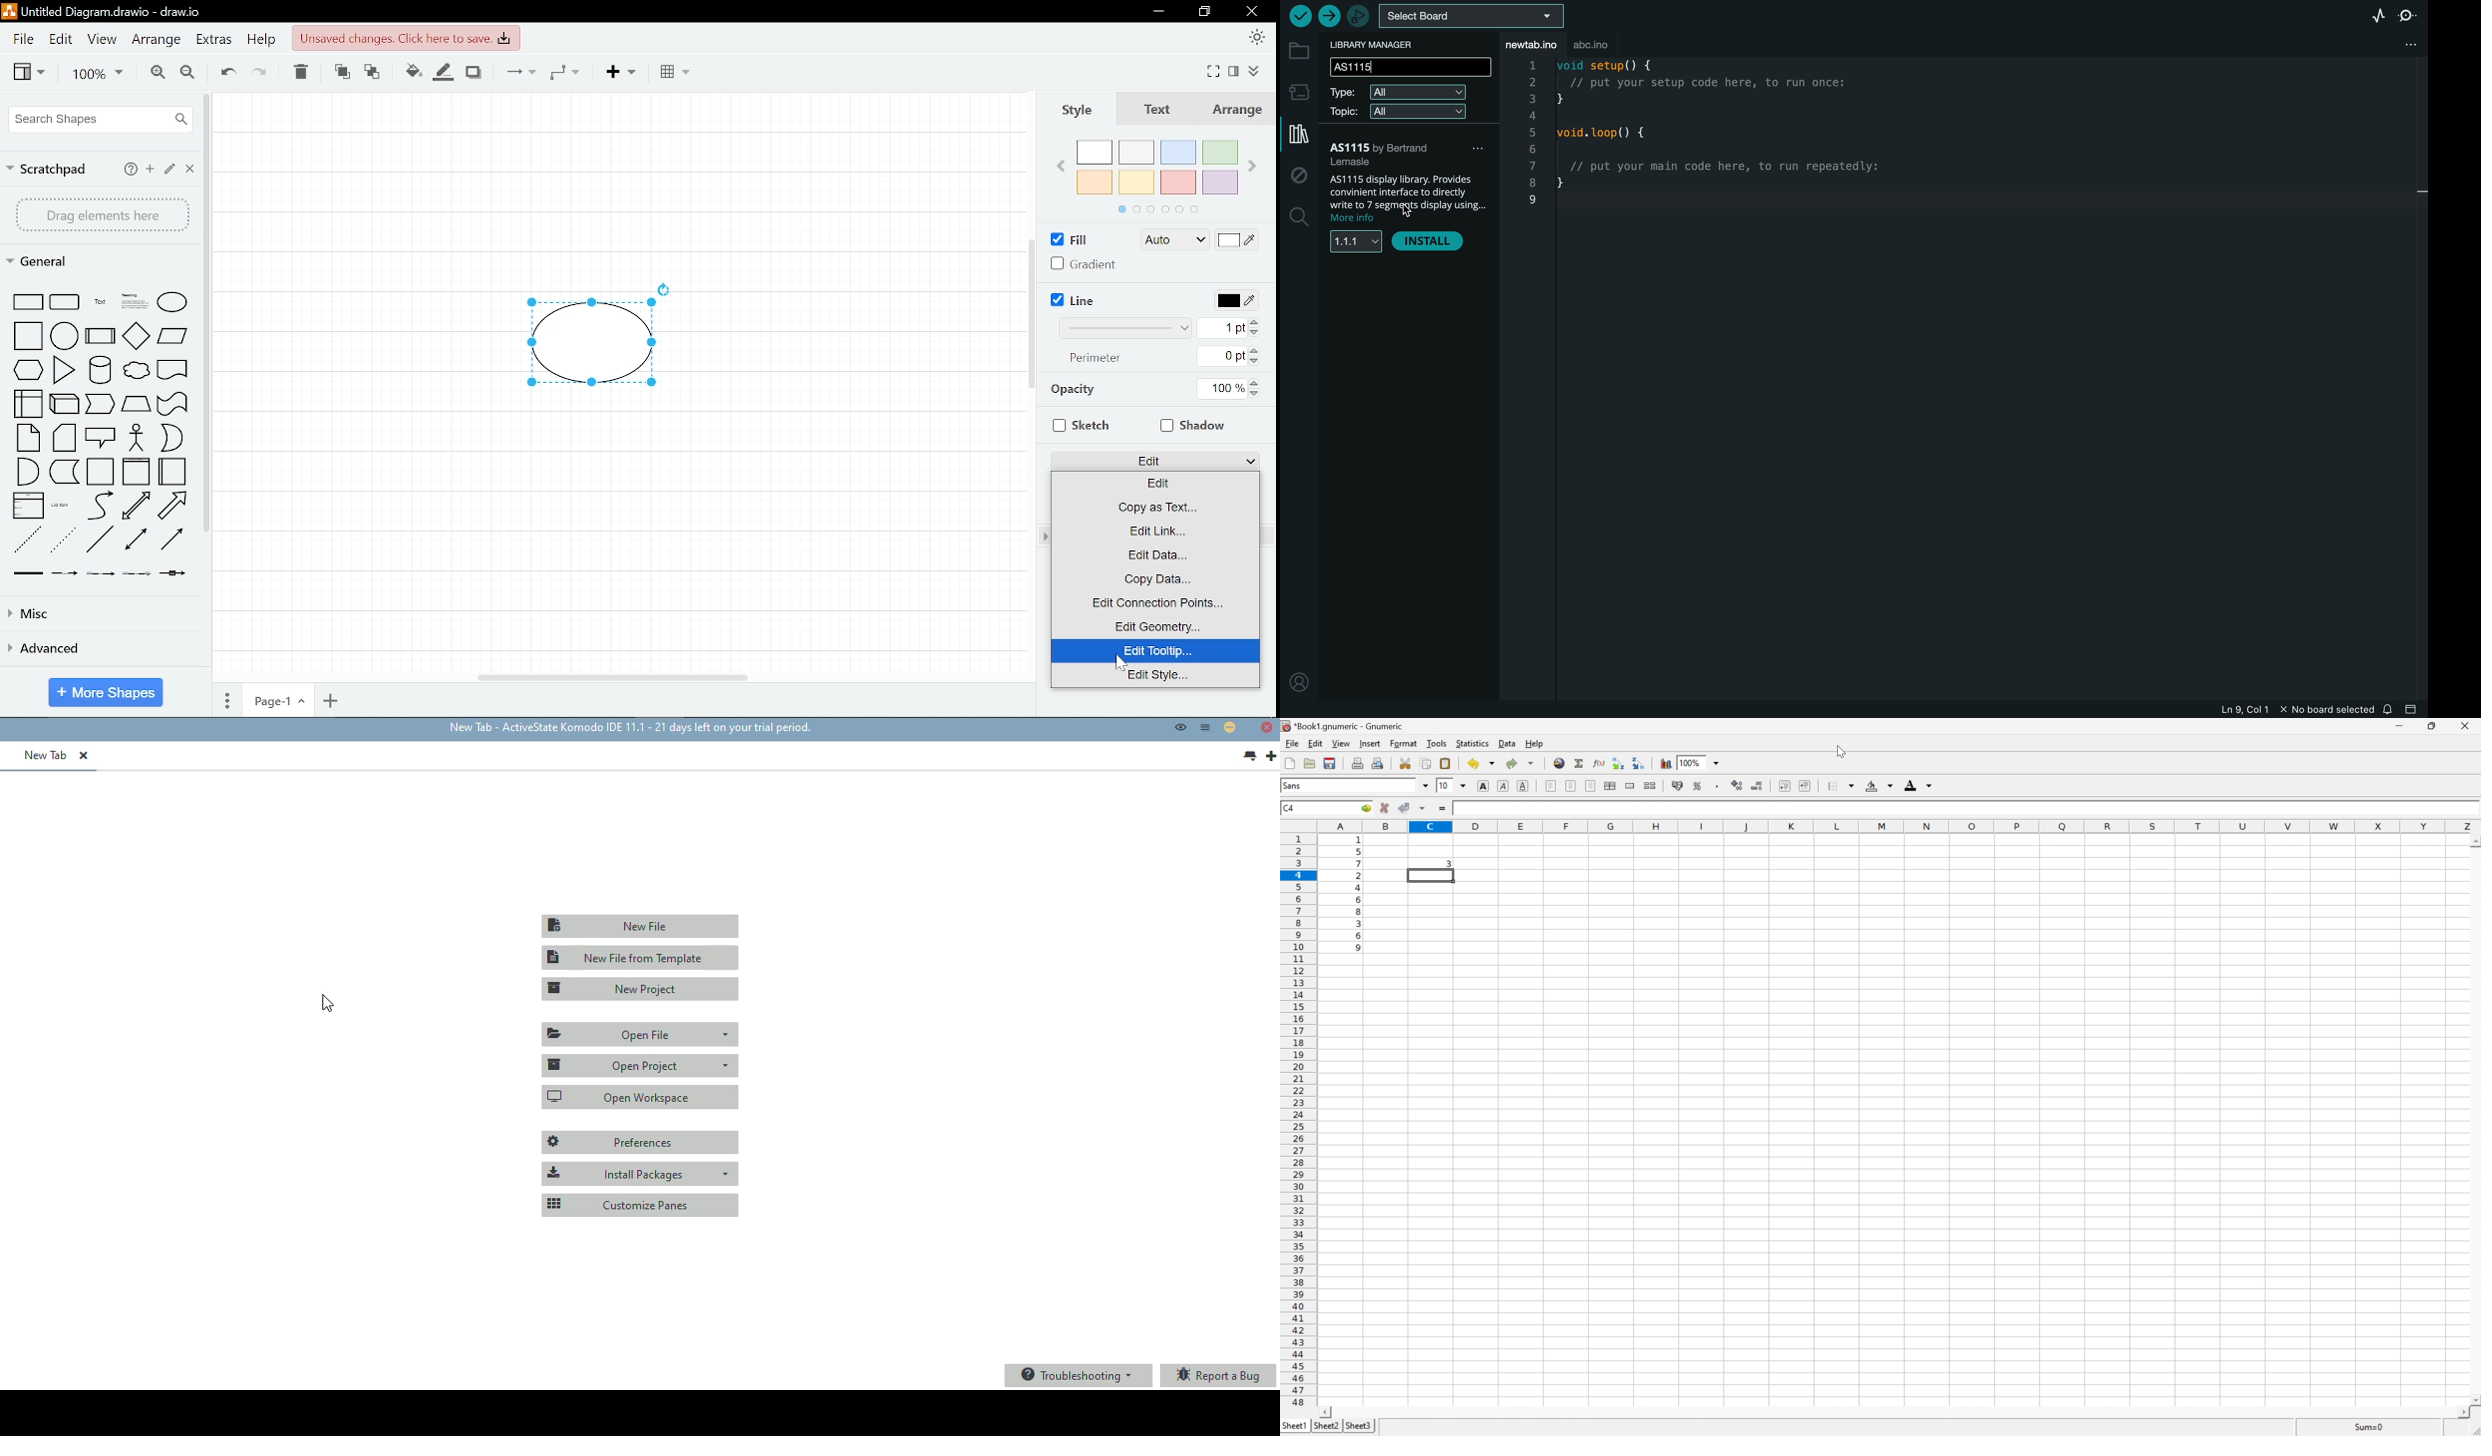 The width and height of the screenshot is (2492, 1456). I want to click on Edit tooltip, so click(1156, 651).